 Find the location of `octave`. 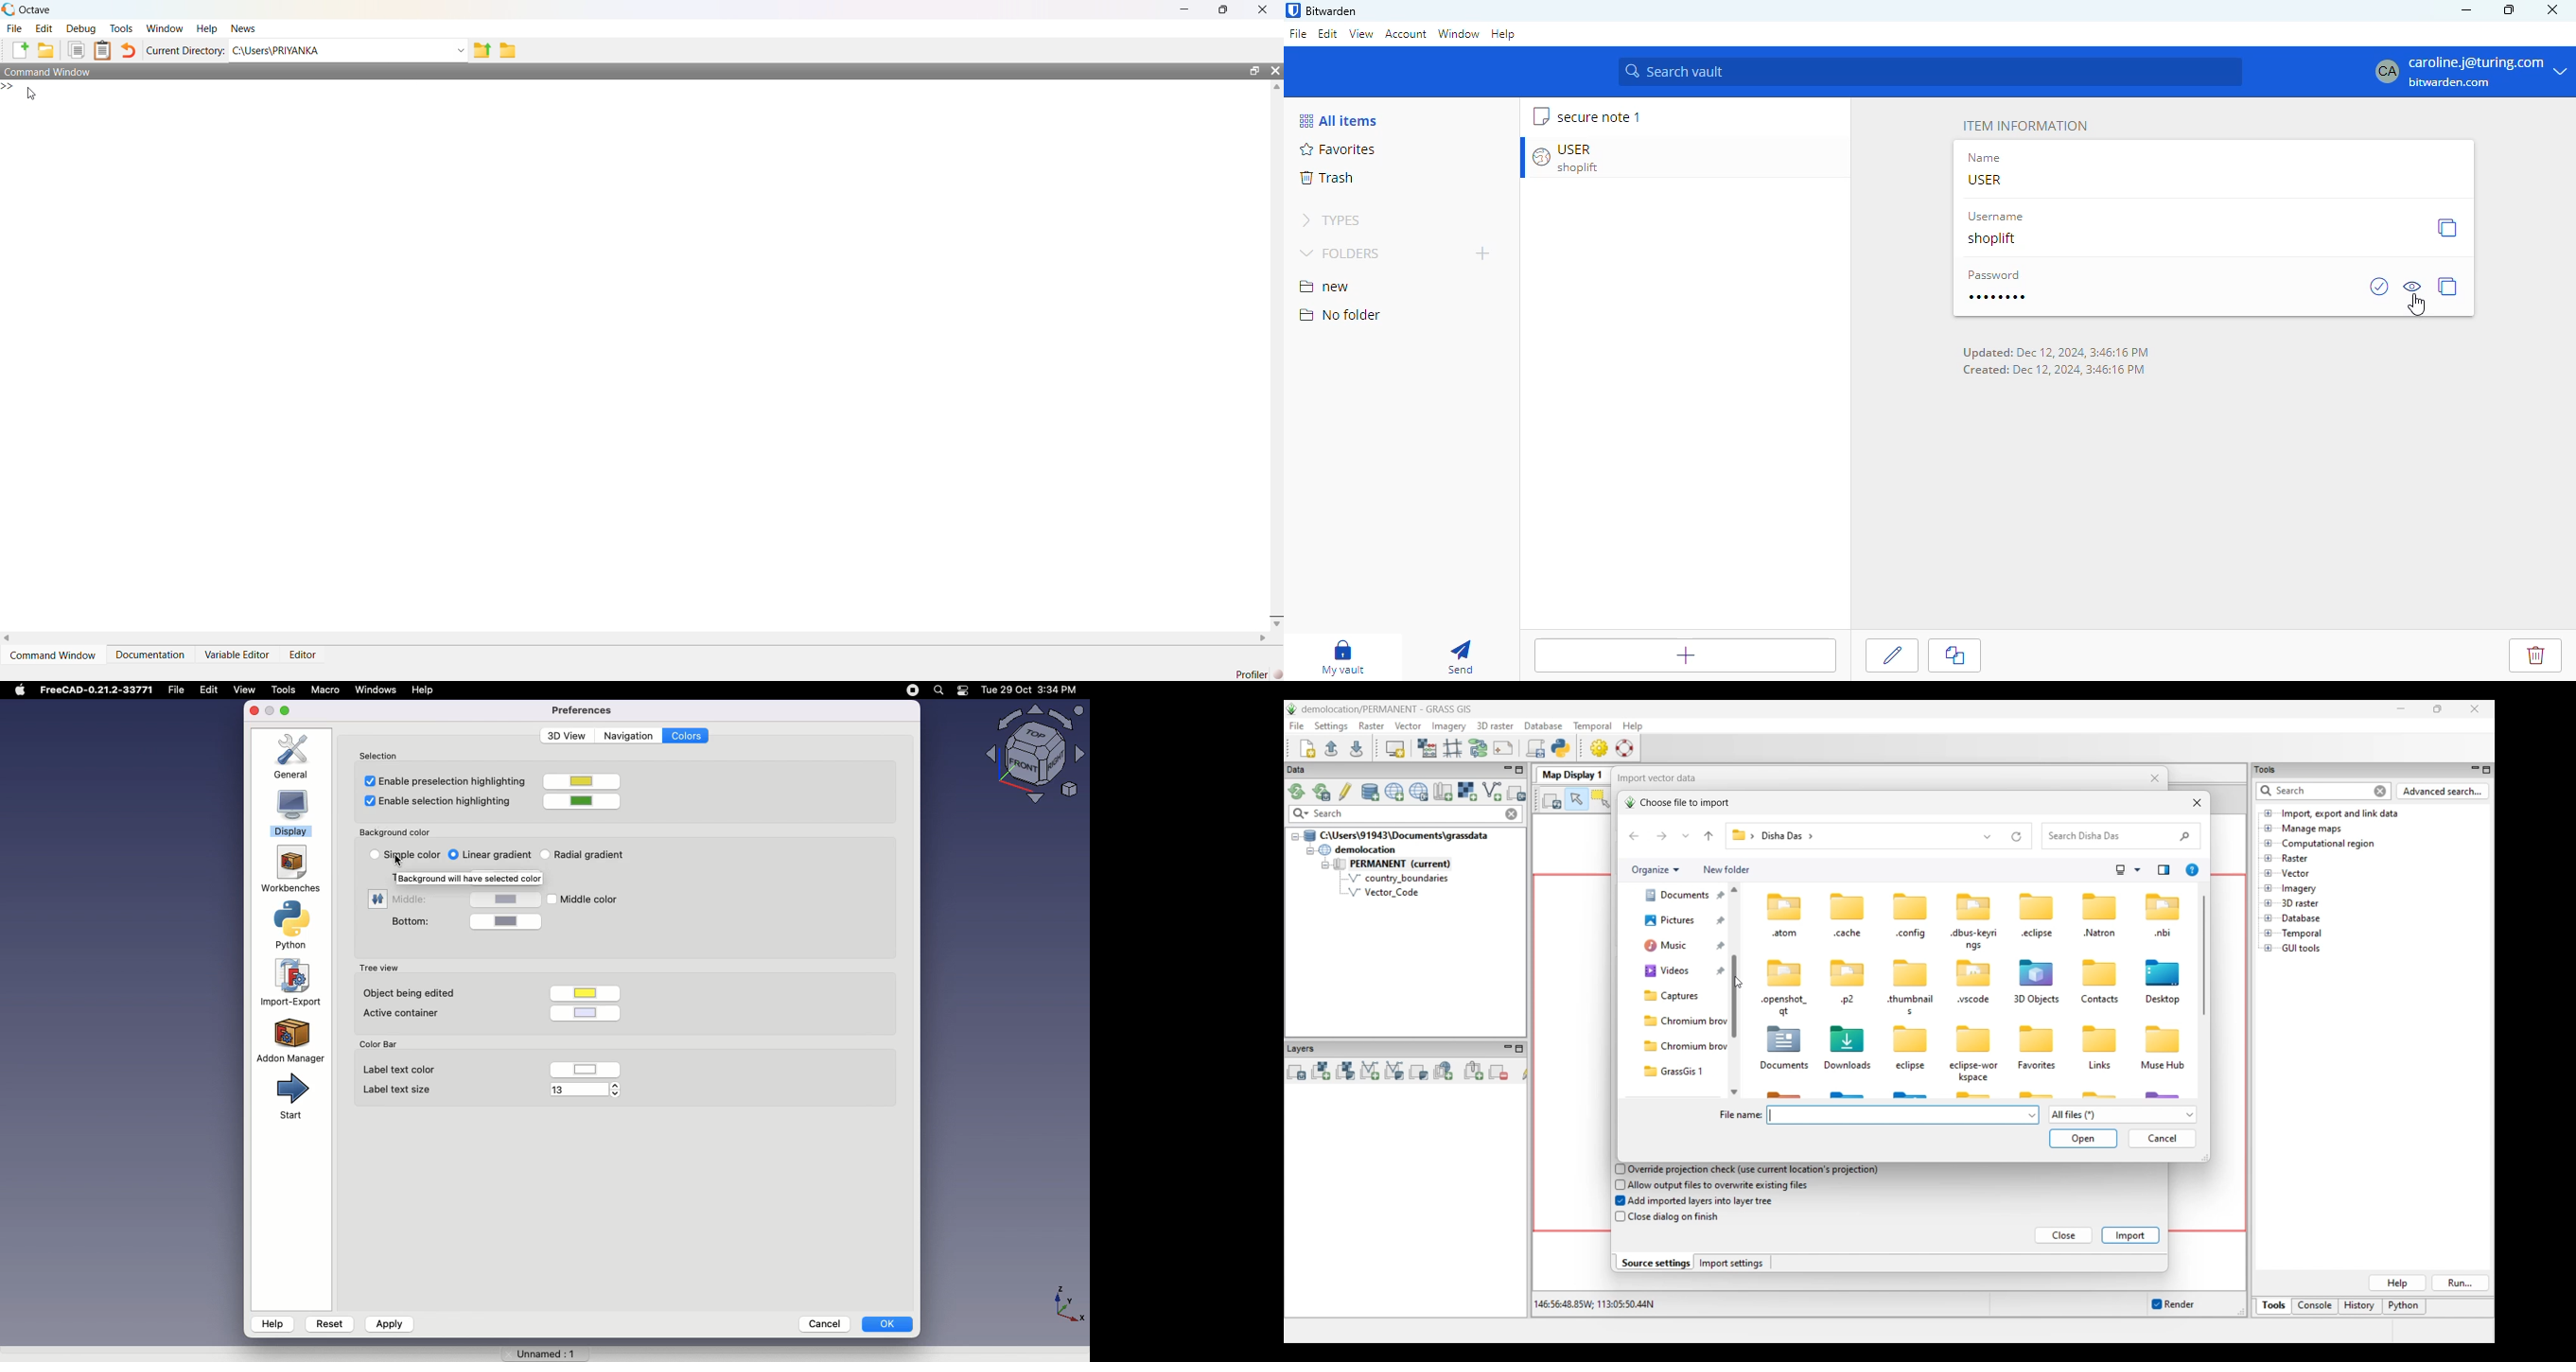

octave is located at coordinates (37, 10).